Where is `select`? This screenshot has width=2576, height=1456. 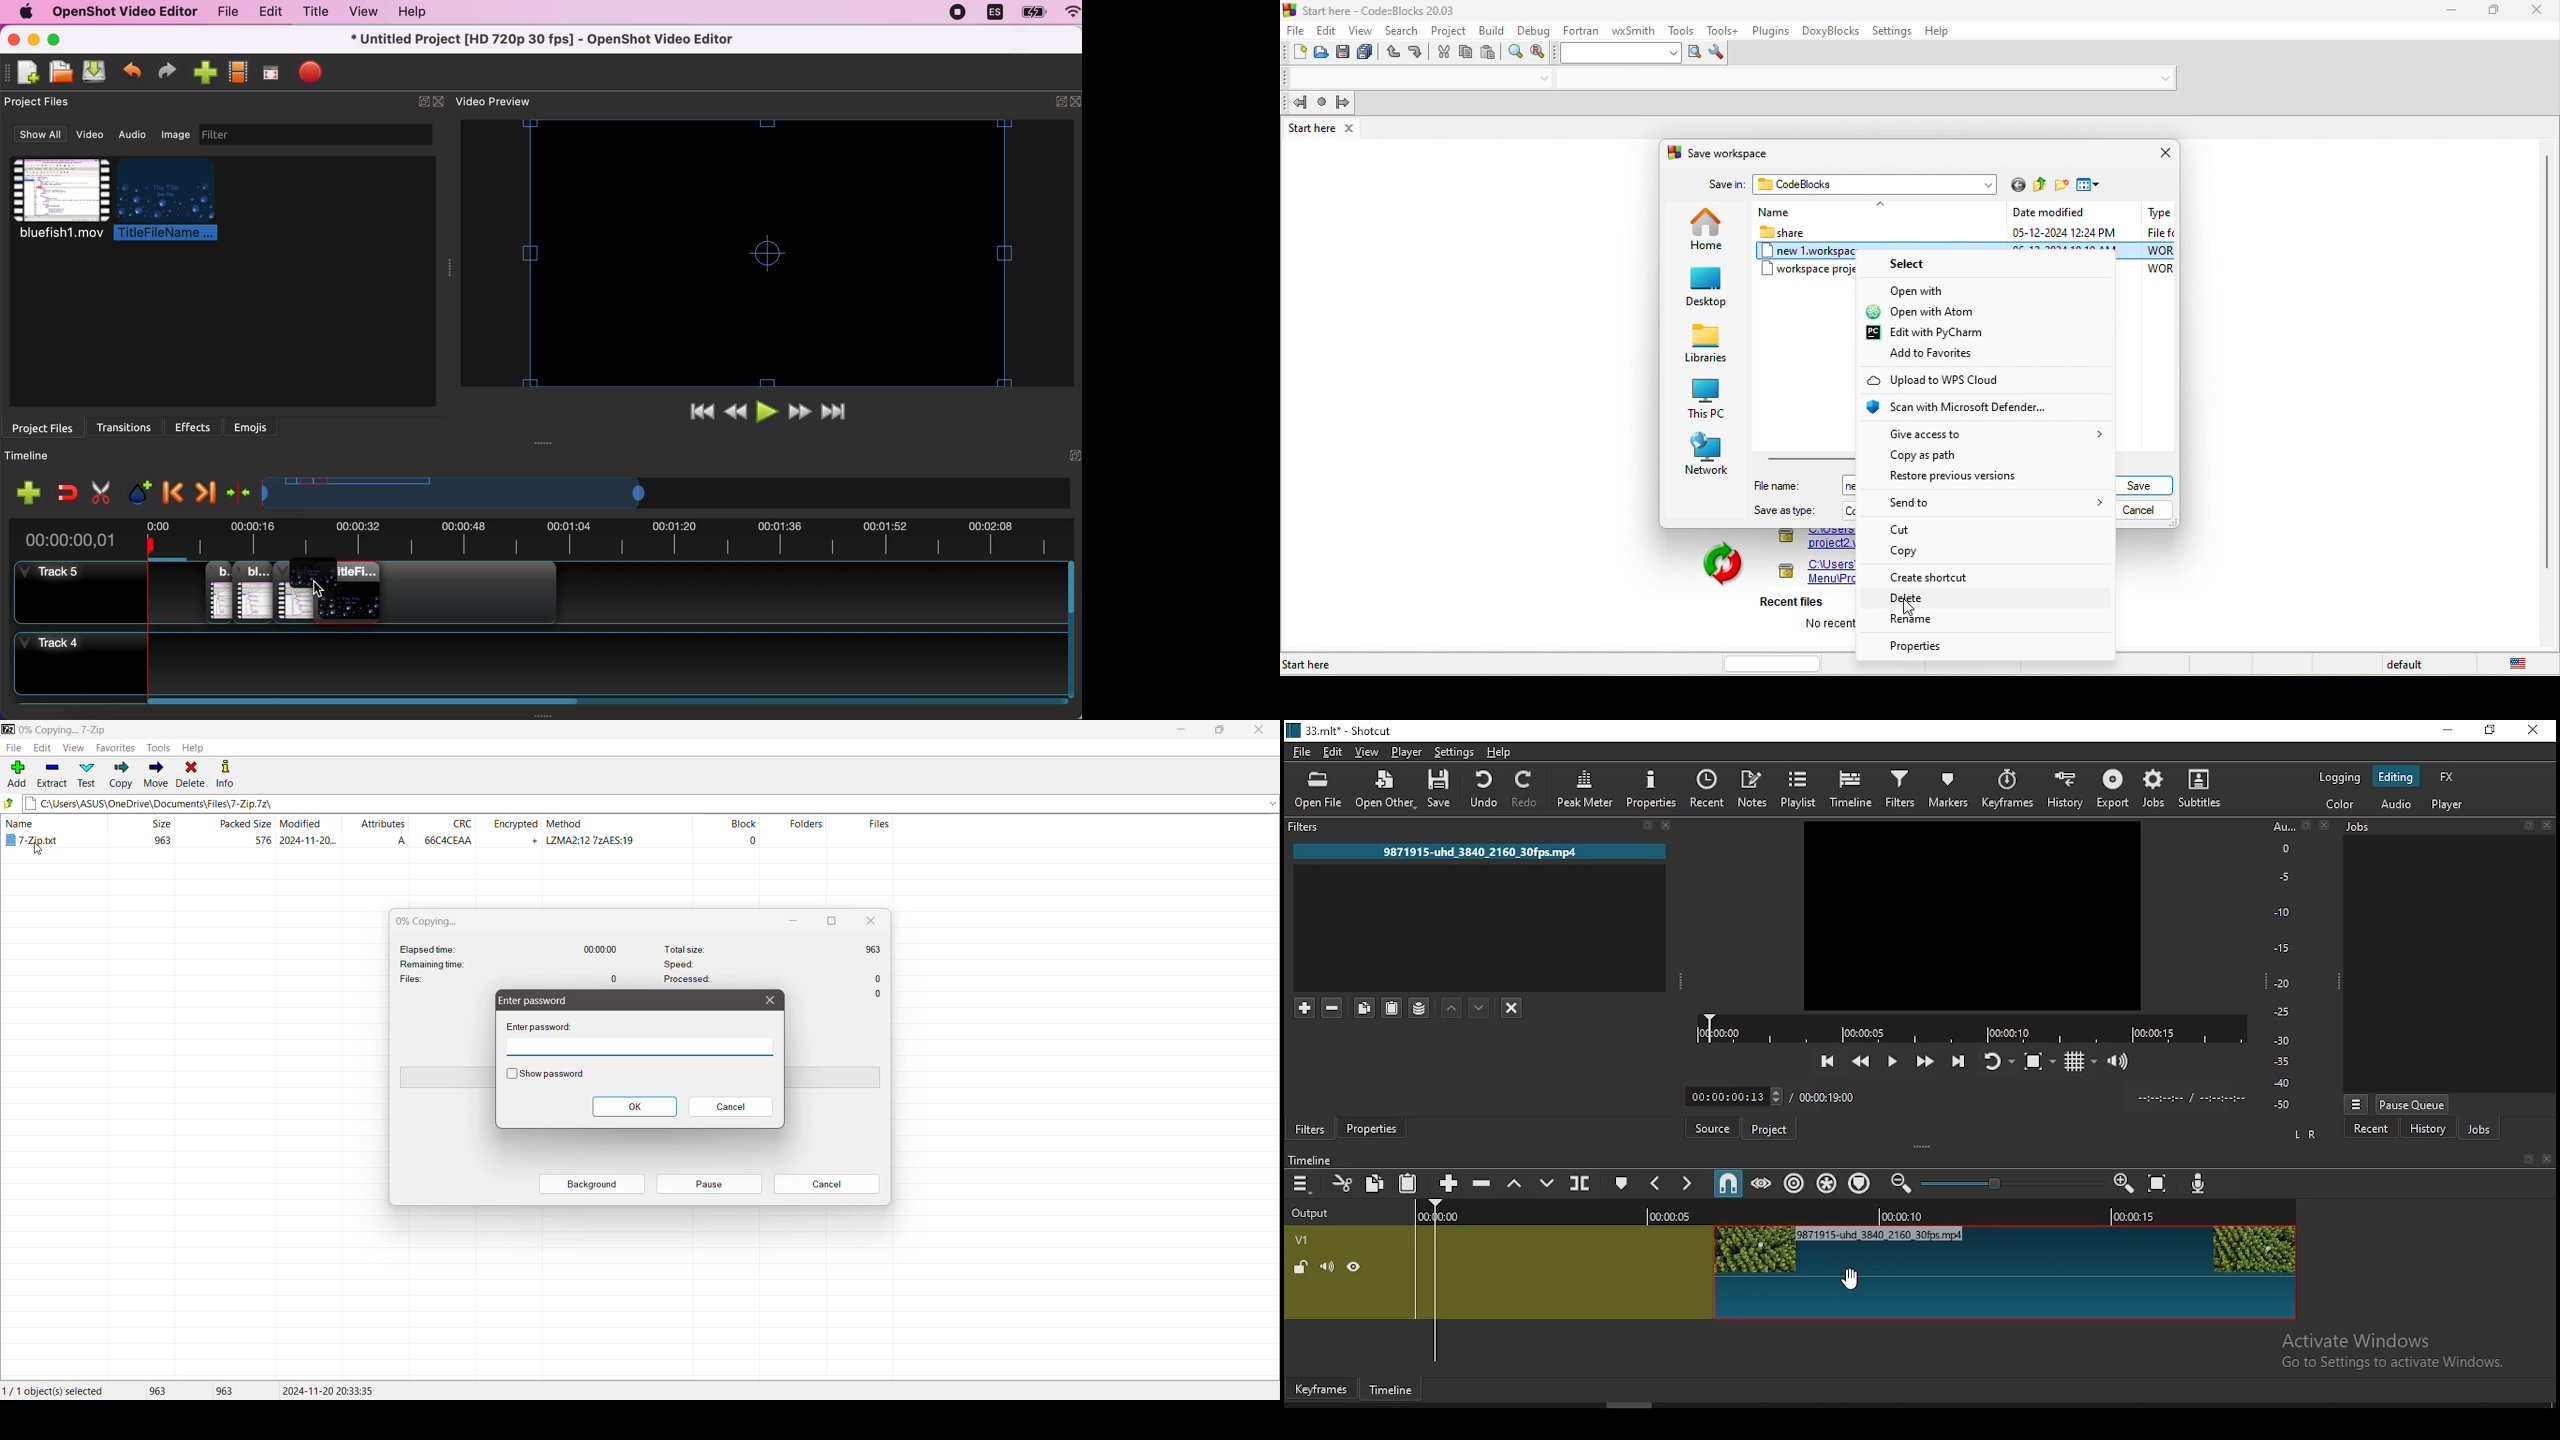
select is located at coordinates (1919, 265).